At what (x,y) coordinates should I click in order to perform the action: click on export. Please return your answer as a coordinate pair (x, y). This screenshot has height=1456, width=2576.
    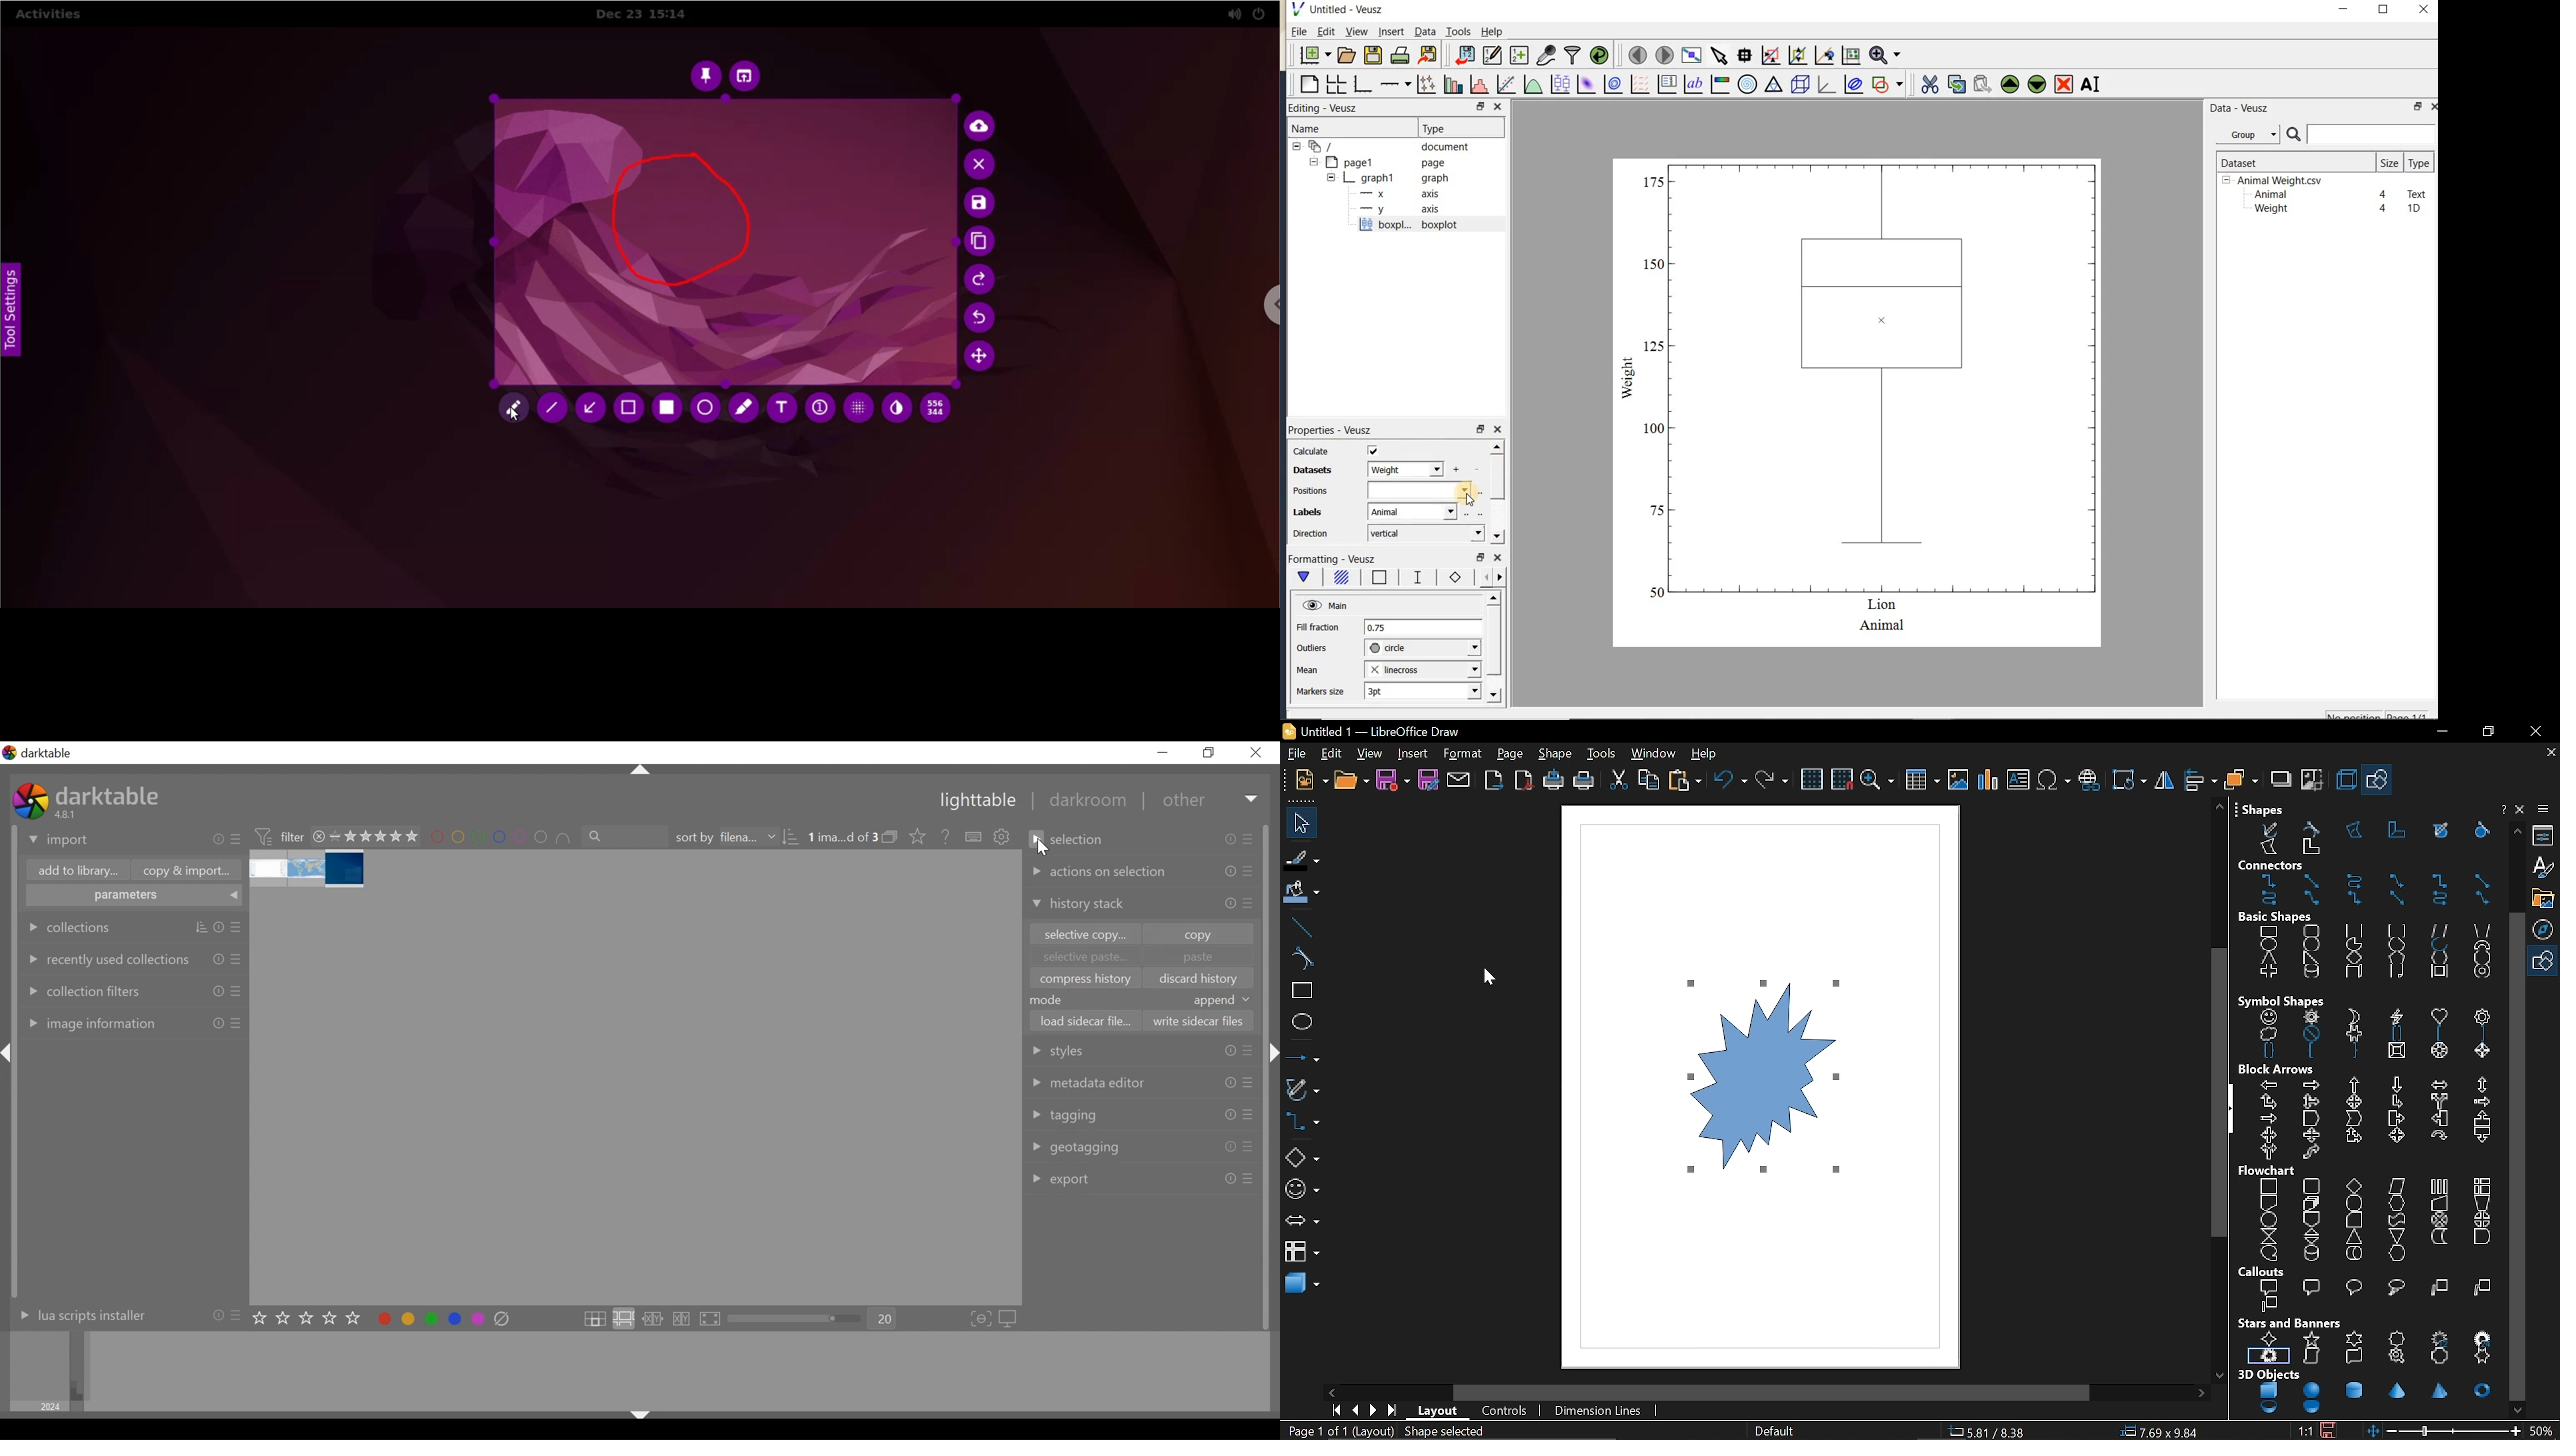
    Looking at the image, I should click on (1063, 1179).